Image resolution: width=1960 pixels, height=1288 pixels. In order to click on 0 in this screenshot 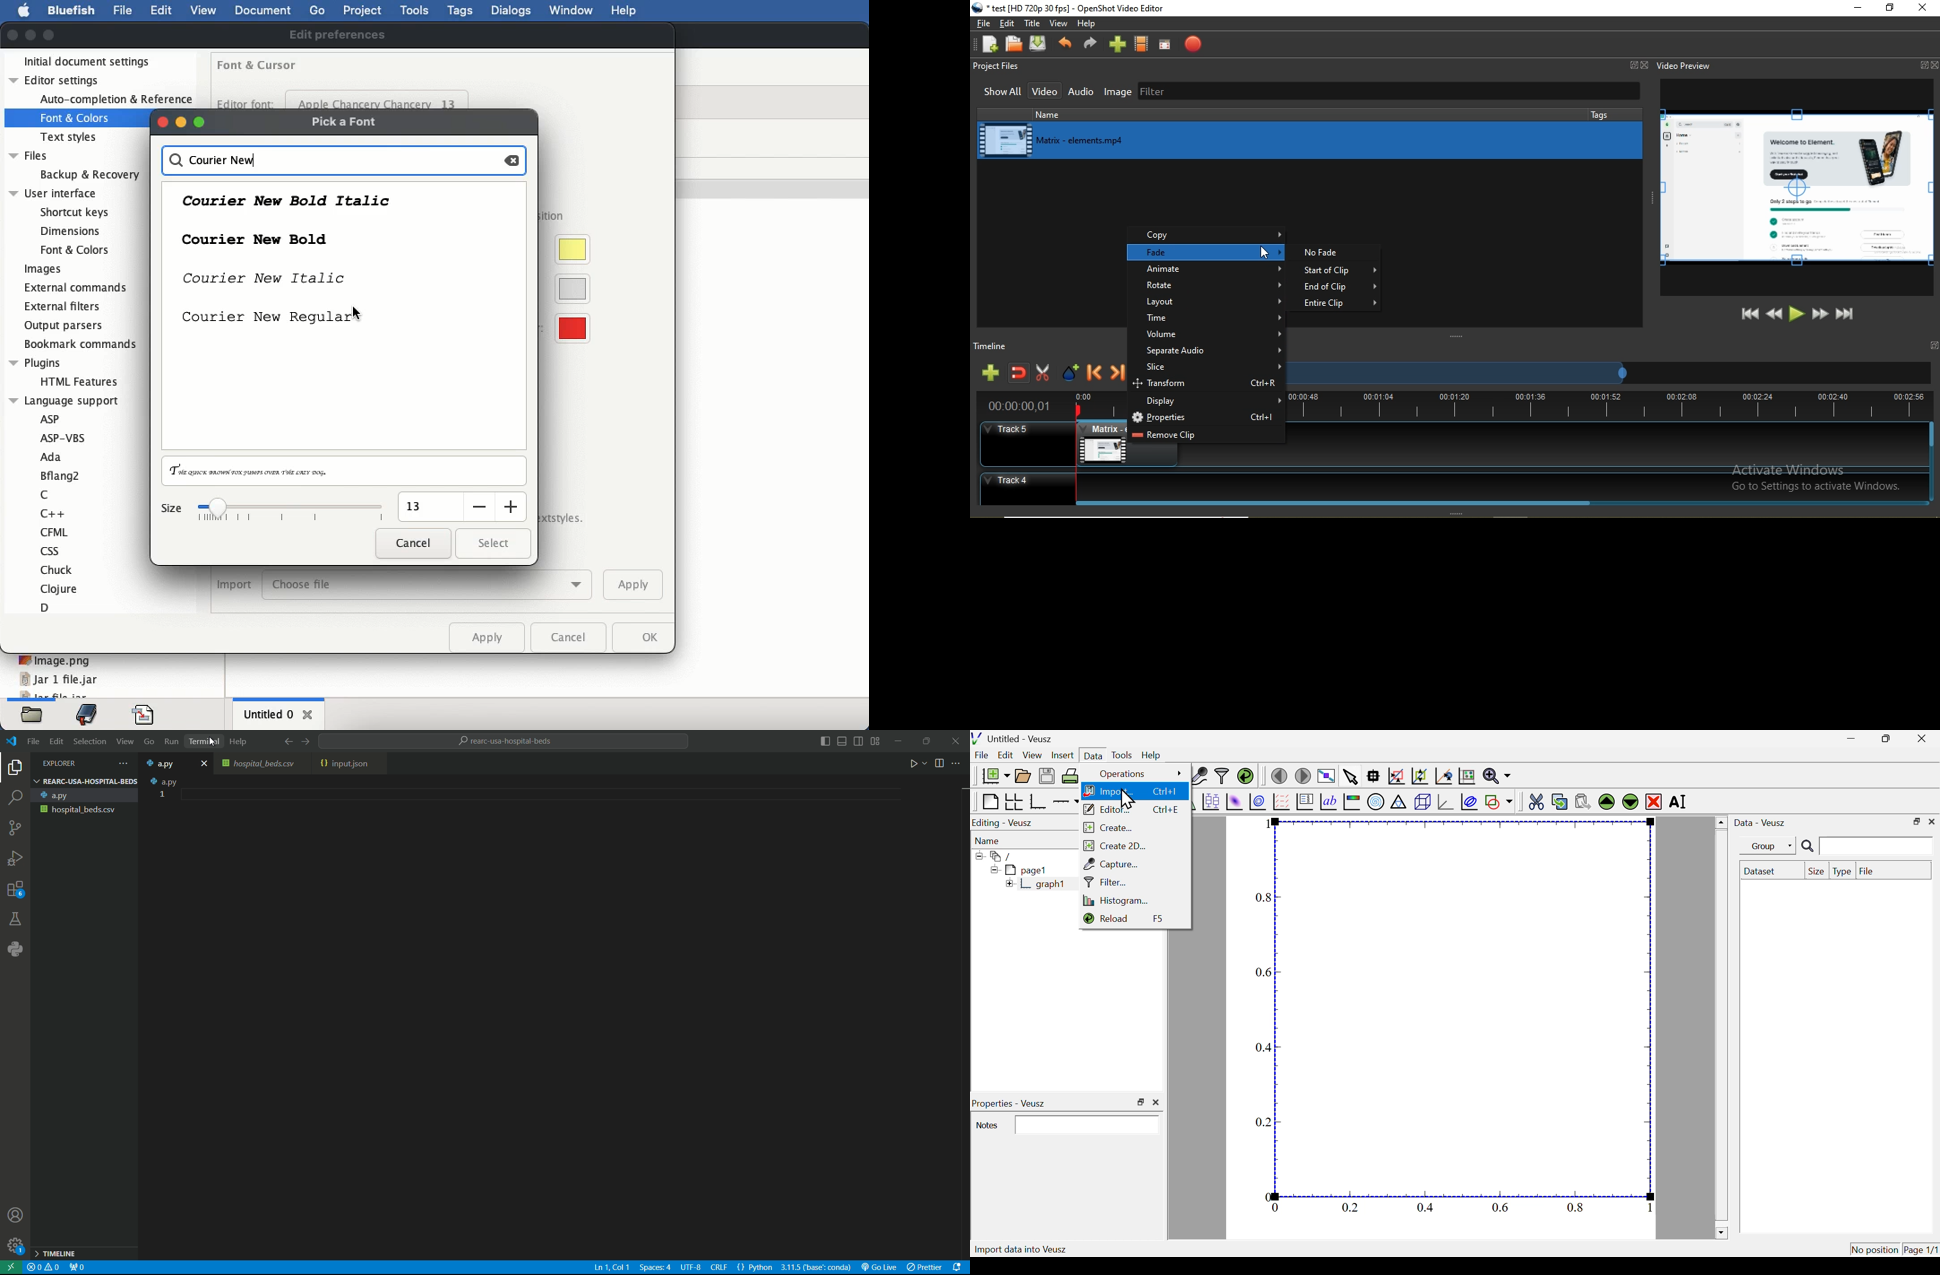, I will do `click(1275, 1208)`.